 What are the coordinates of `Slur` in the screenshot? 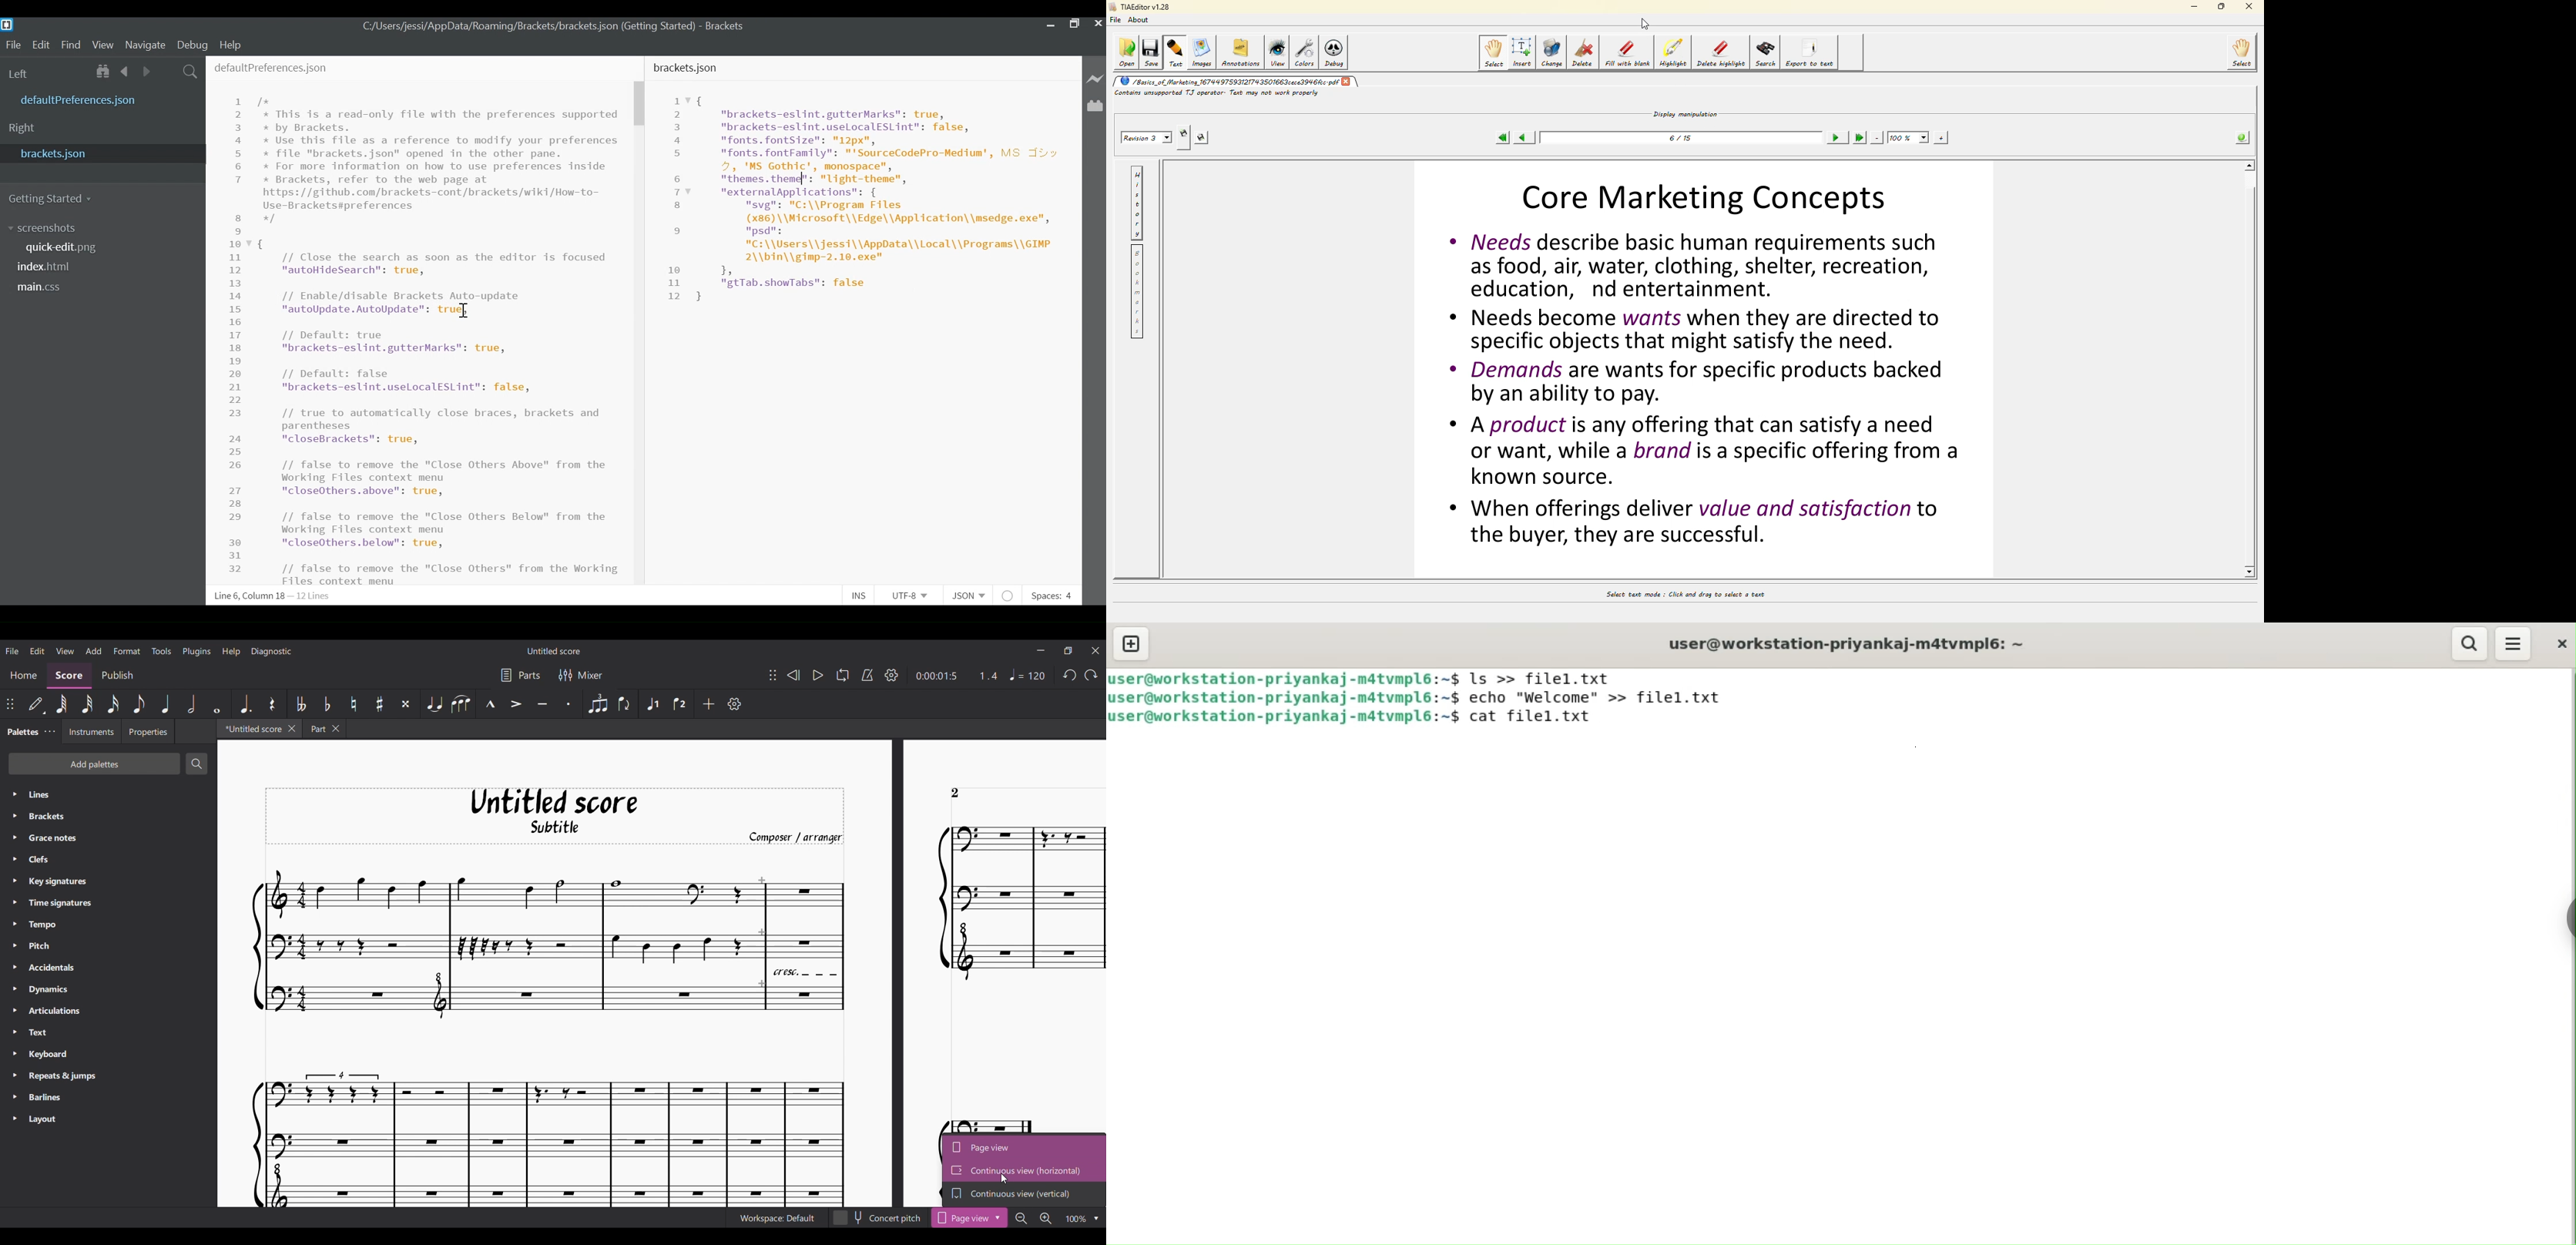 It's located at (460, 704).